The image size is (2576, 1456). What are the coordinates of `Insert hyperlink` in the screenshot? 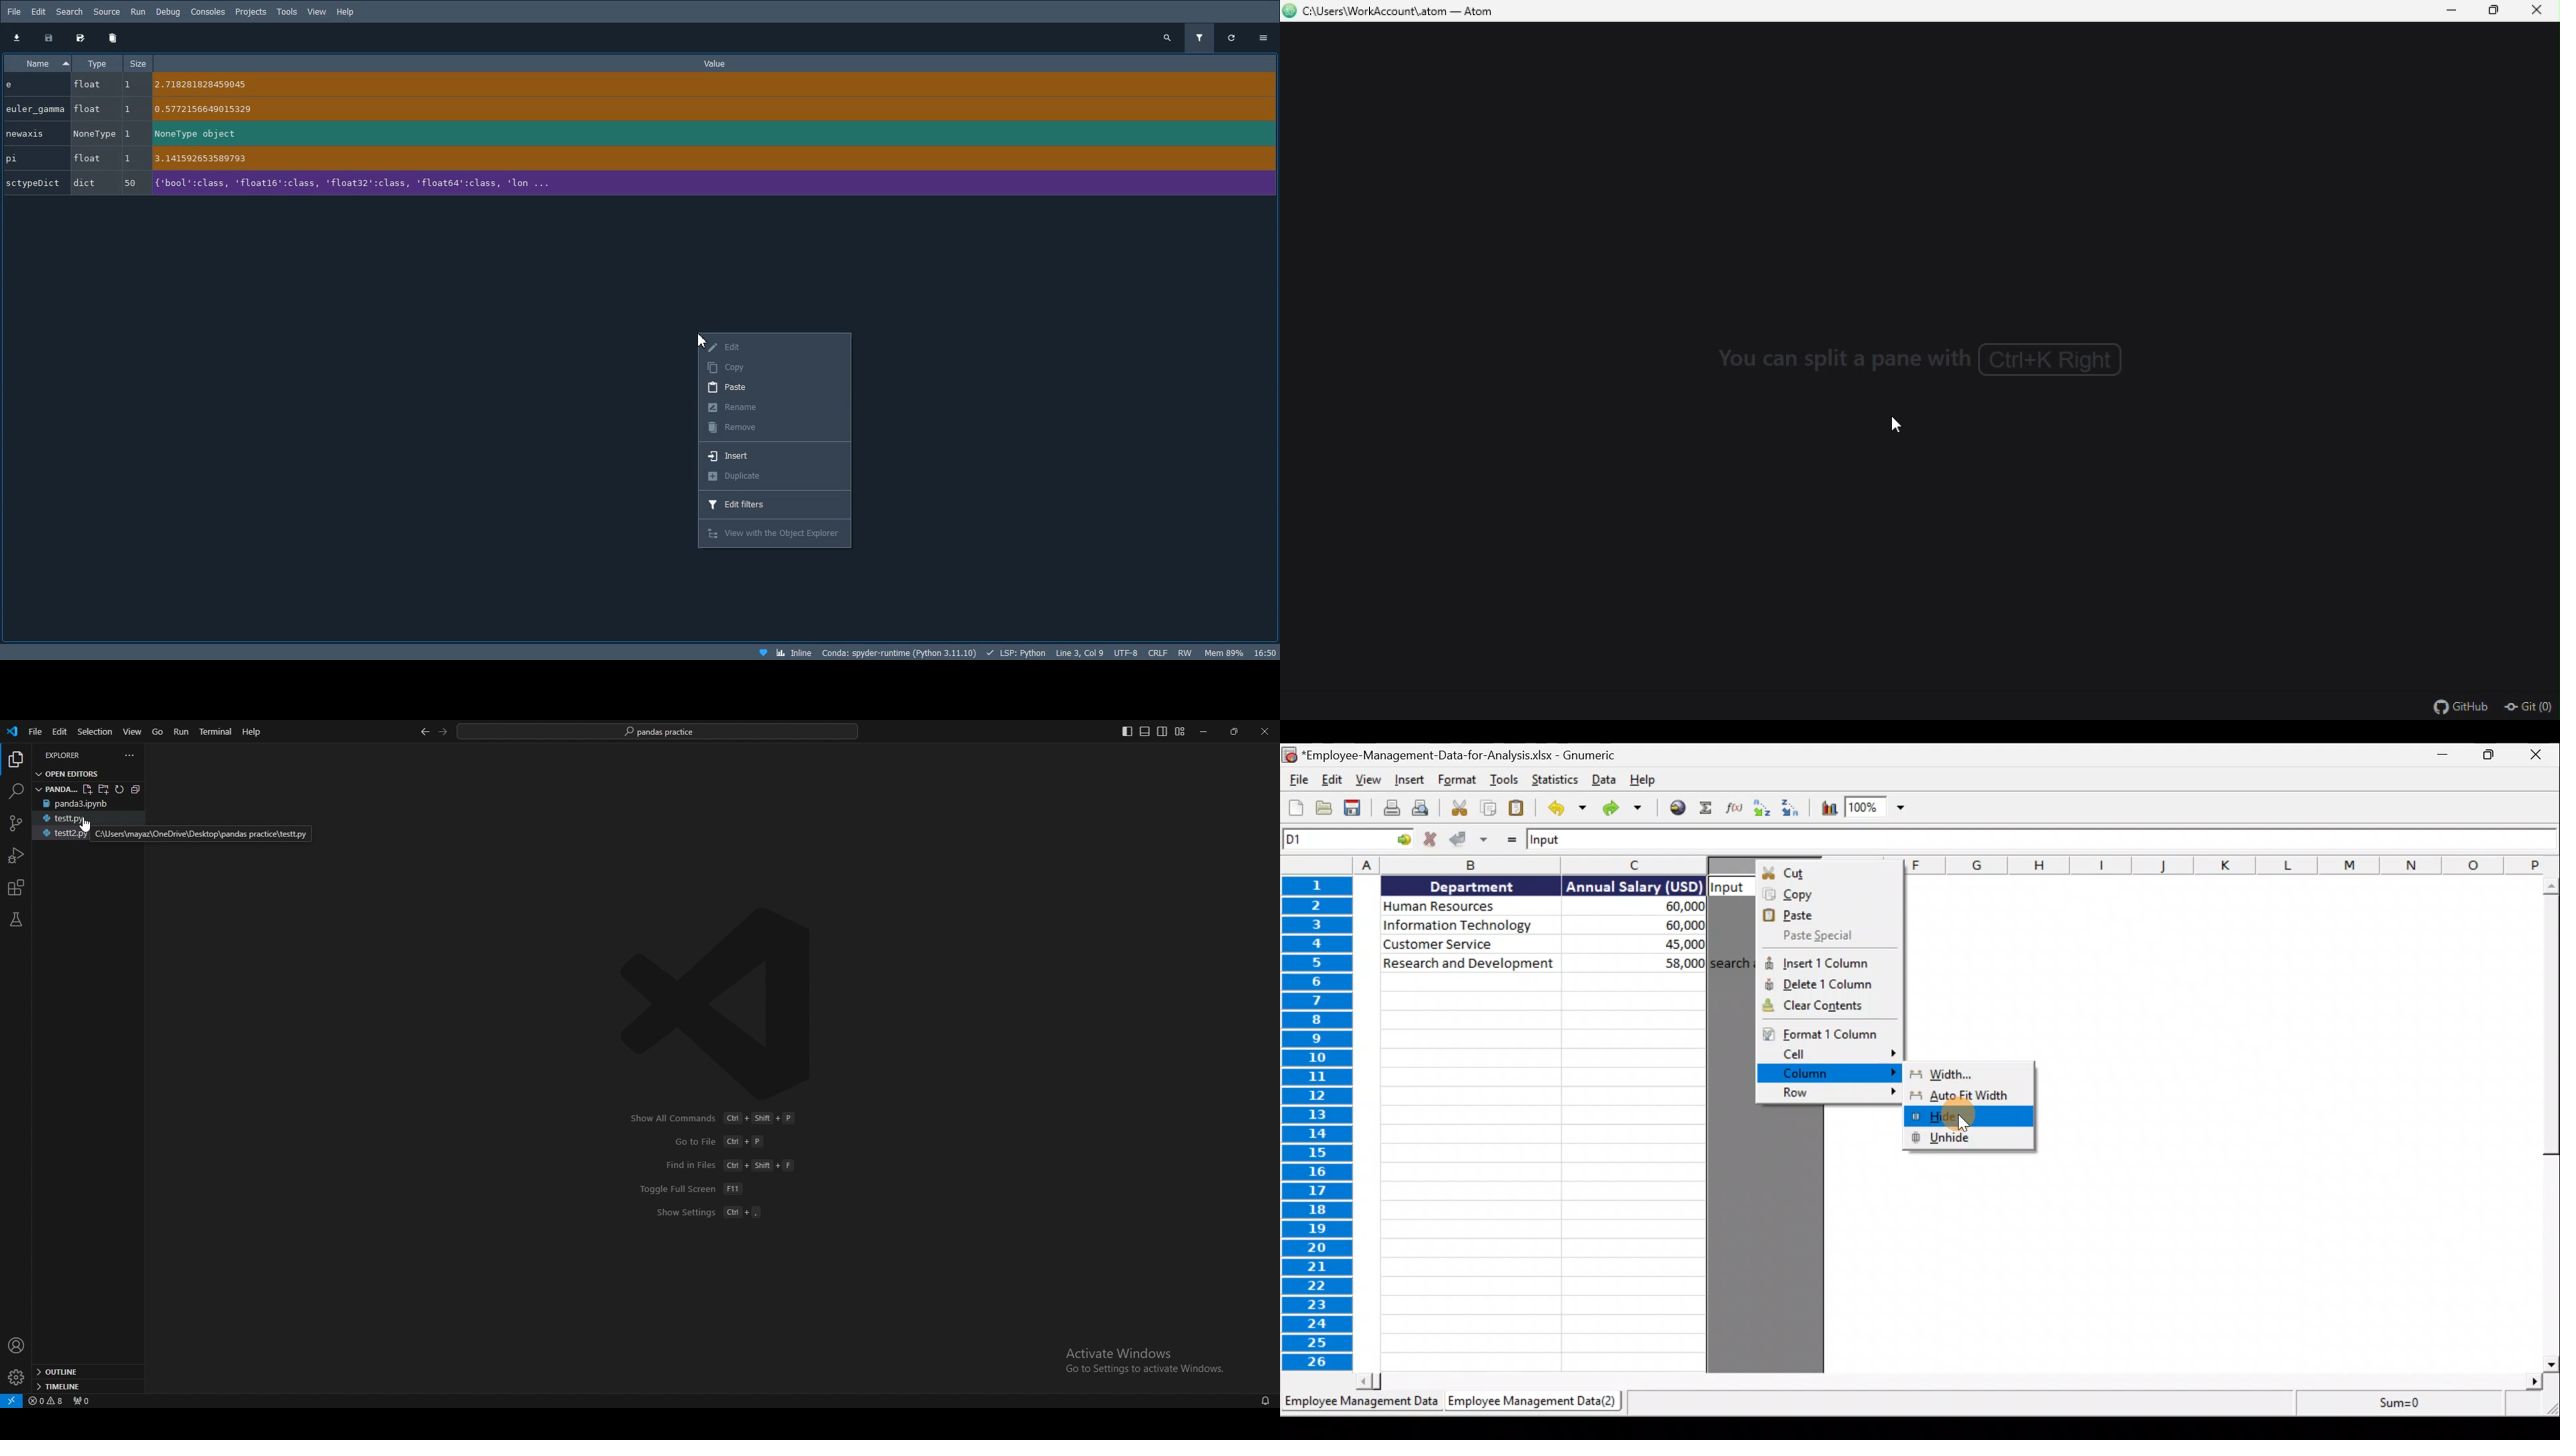 It's located at (1675, 808).